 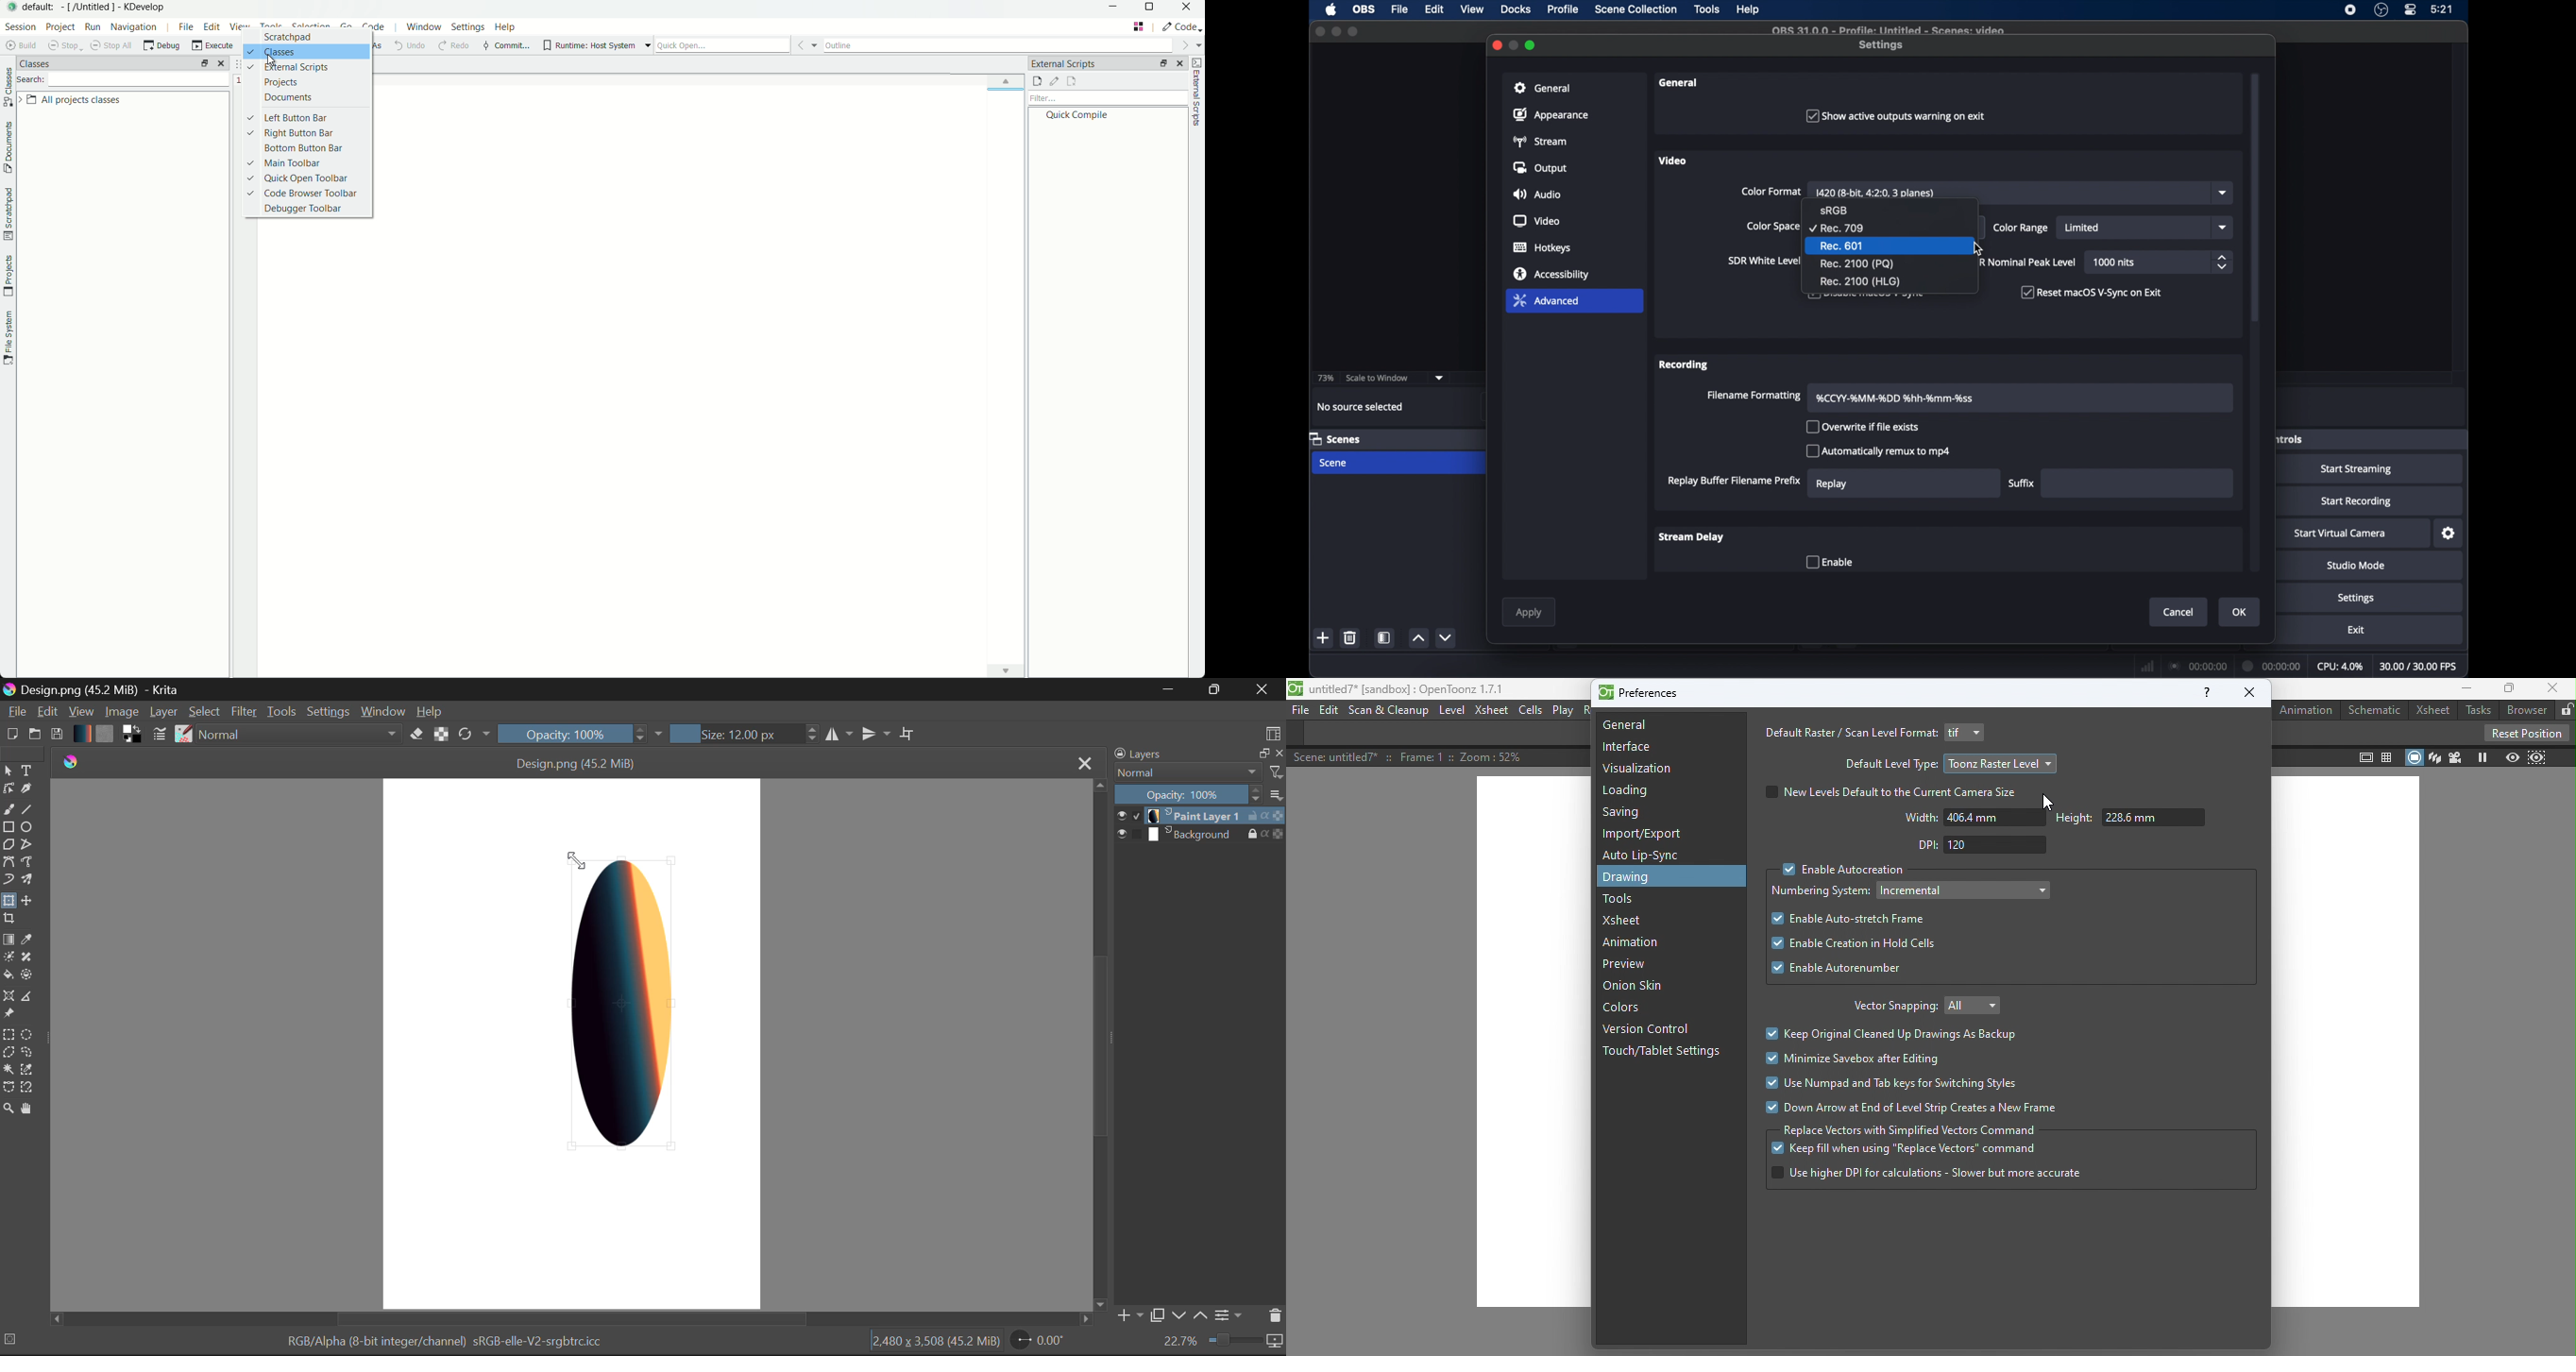 I want to click on recording, so click(x=1685, y=365).